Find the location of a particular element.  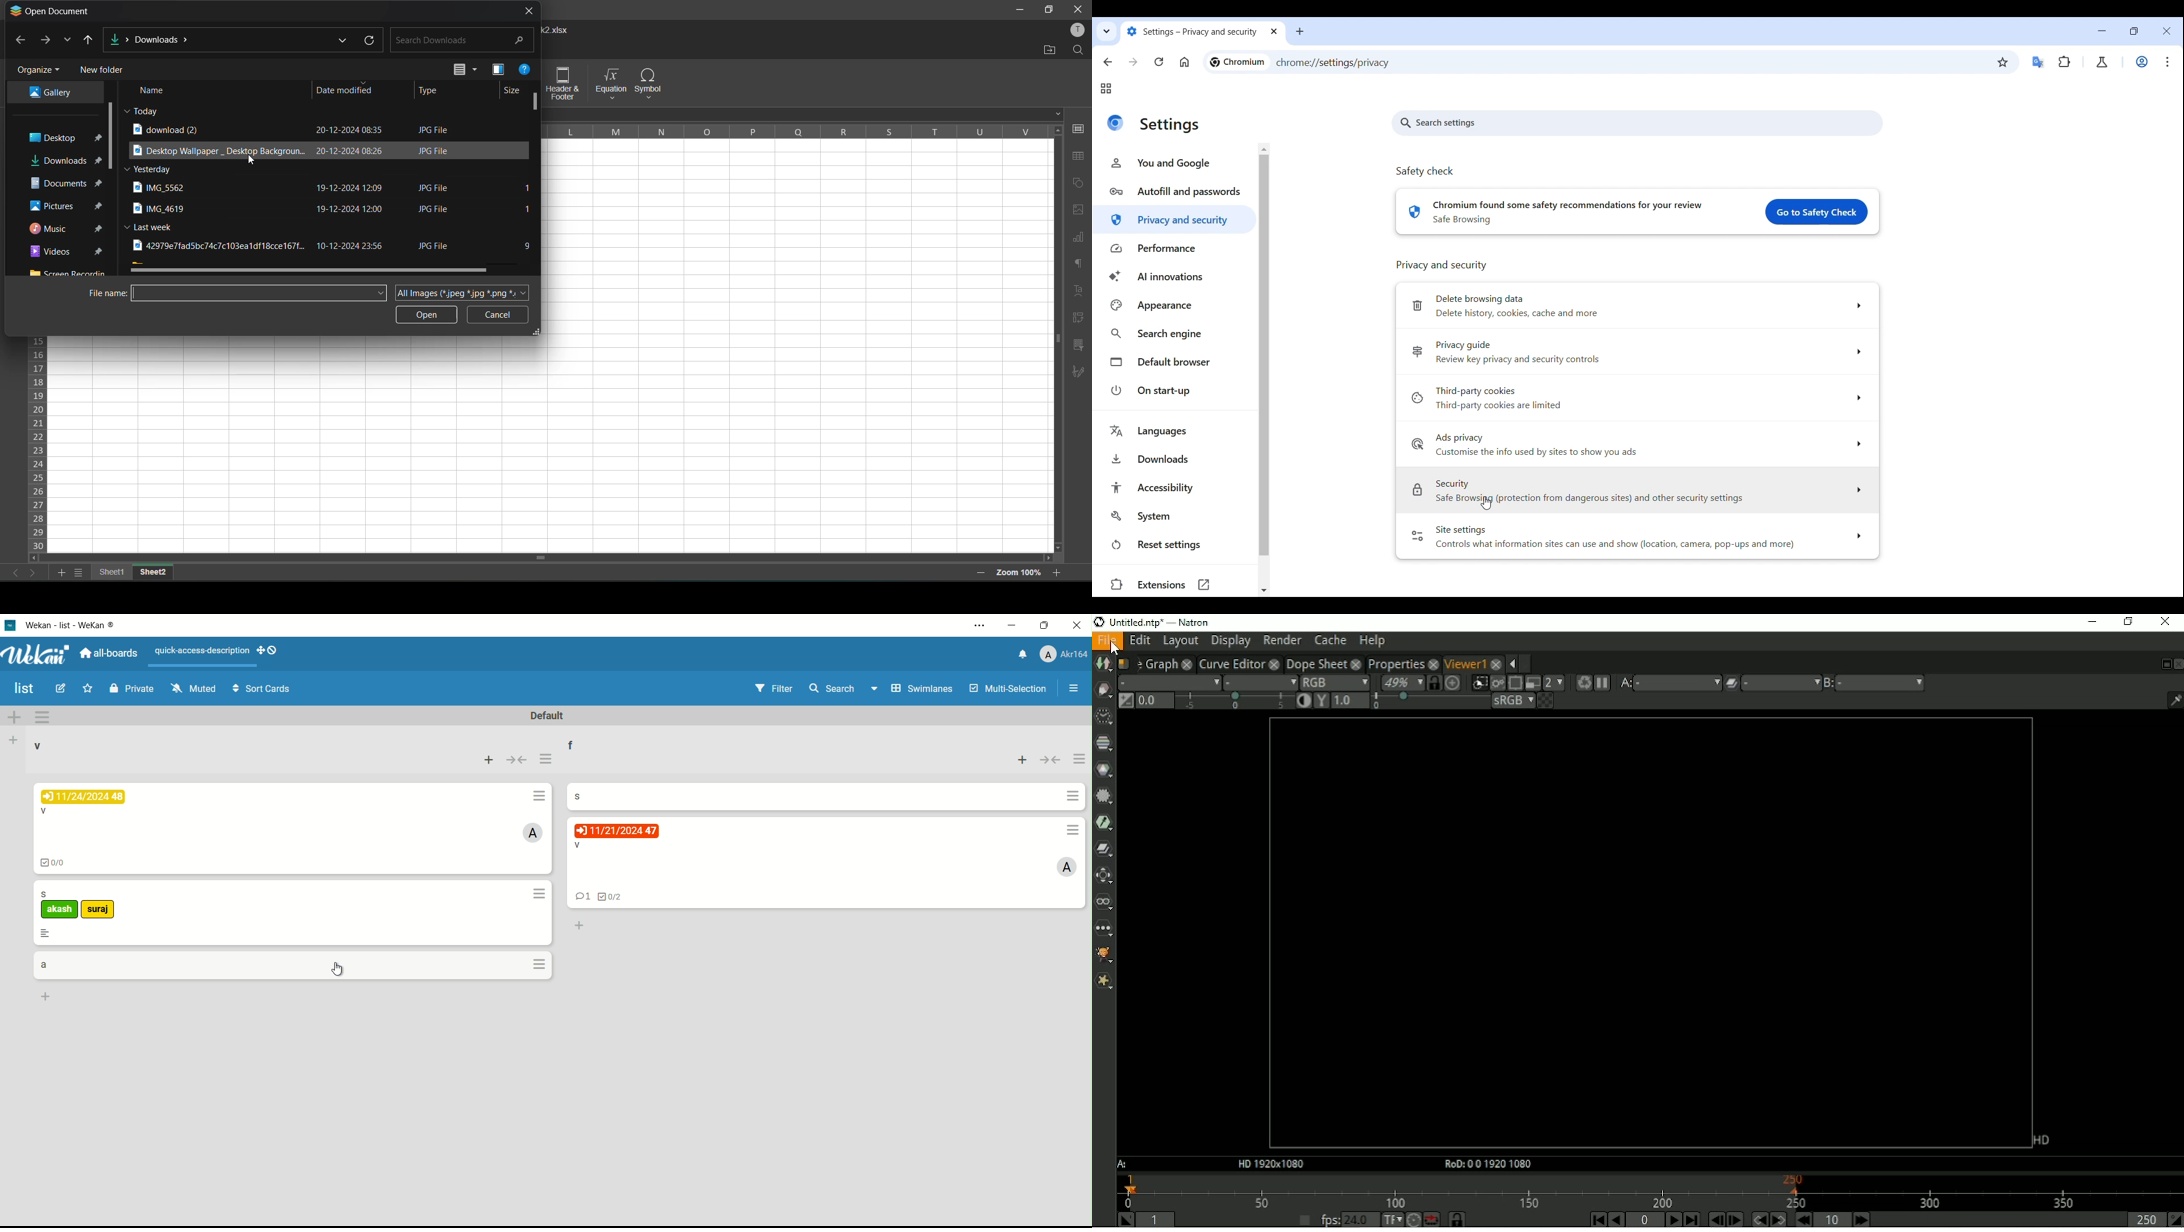

card name is located at coordinates (43, 965).